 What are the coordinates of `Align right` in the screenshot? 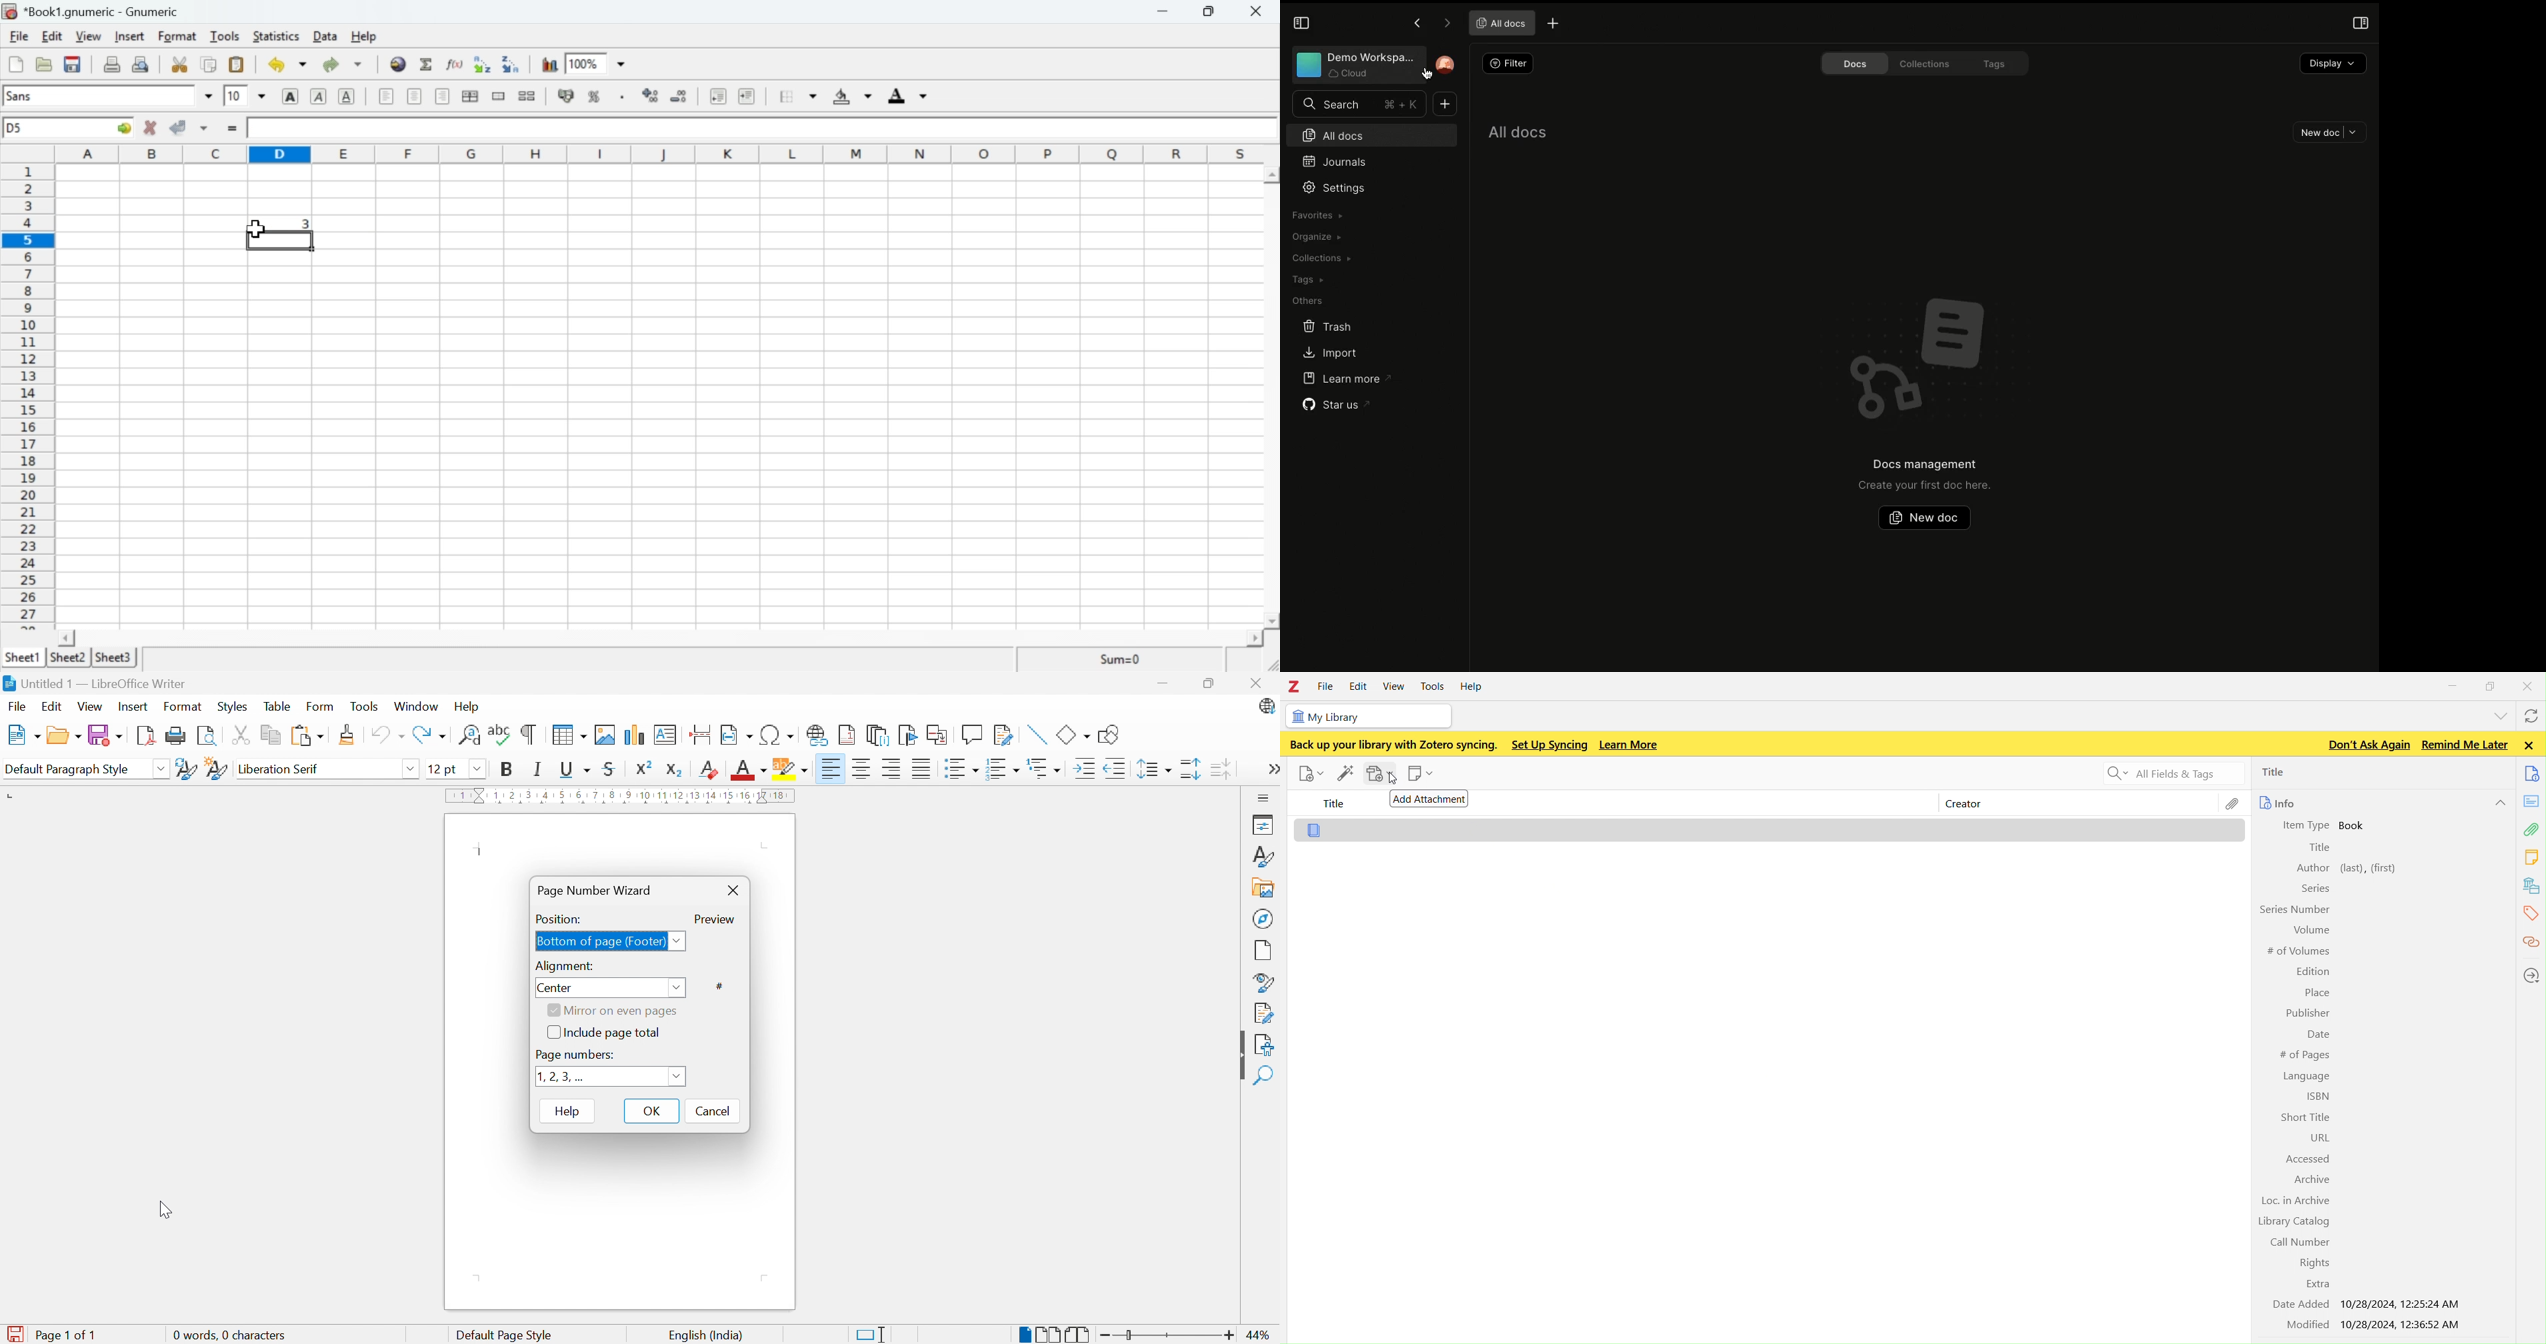 It's located at (416, 98).